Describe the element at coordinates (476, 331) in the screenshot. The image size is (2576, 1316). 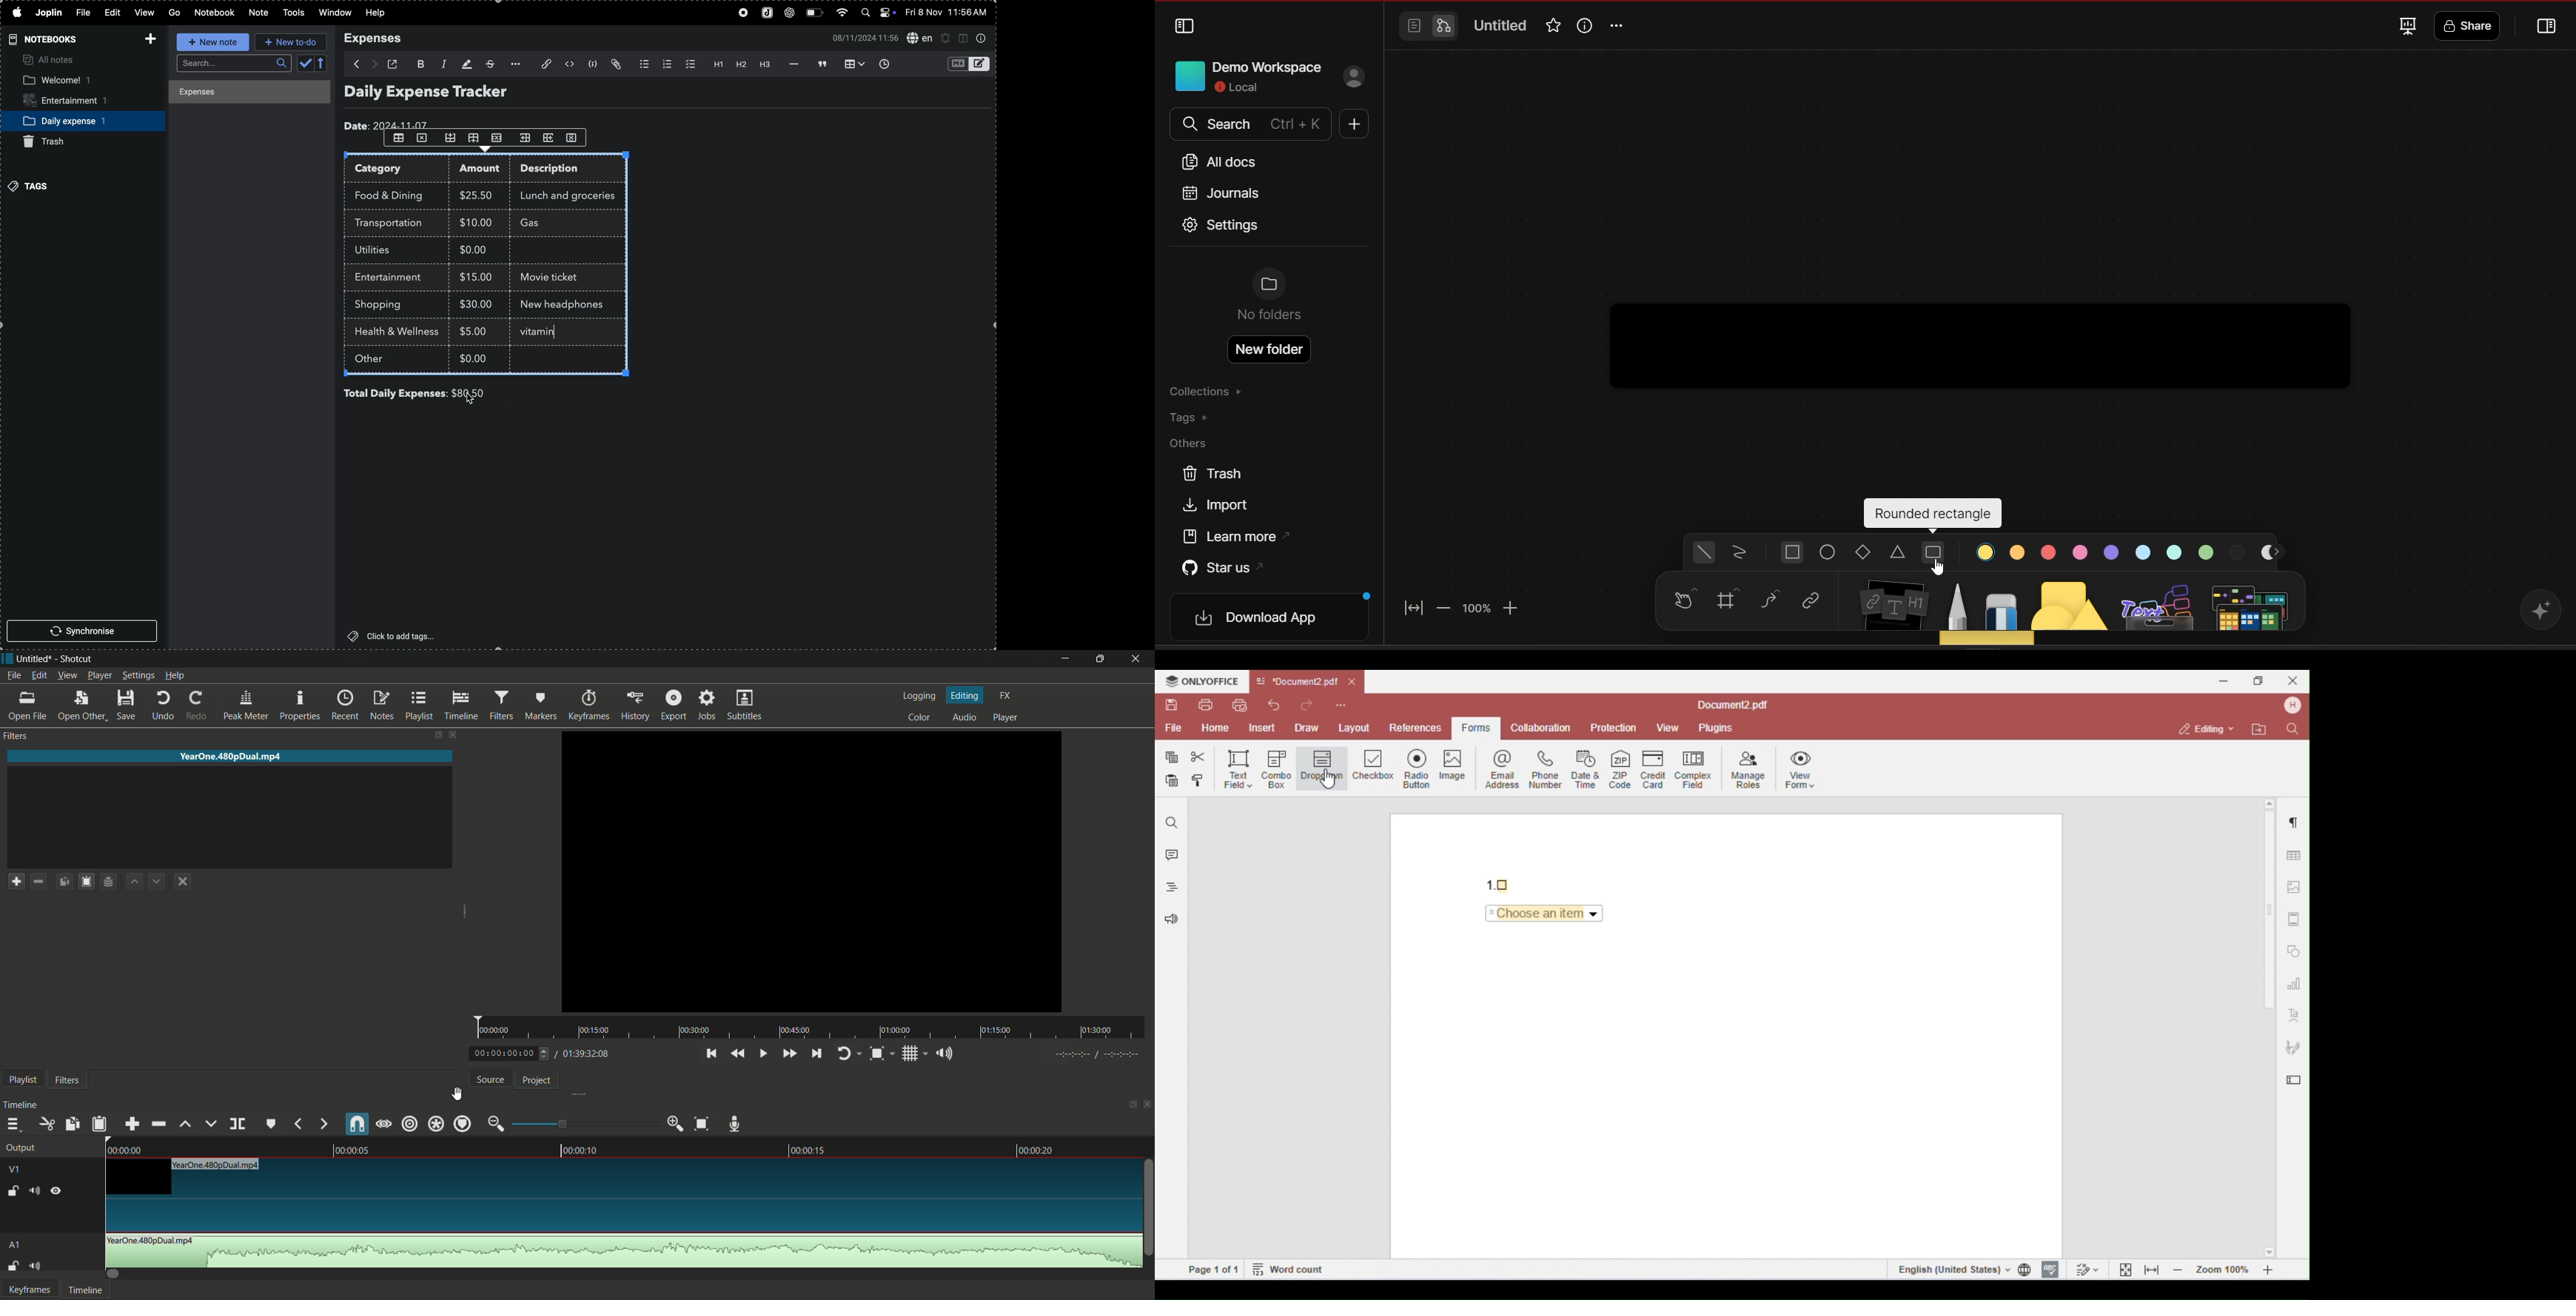
I see `$5.00` at that location.